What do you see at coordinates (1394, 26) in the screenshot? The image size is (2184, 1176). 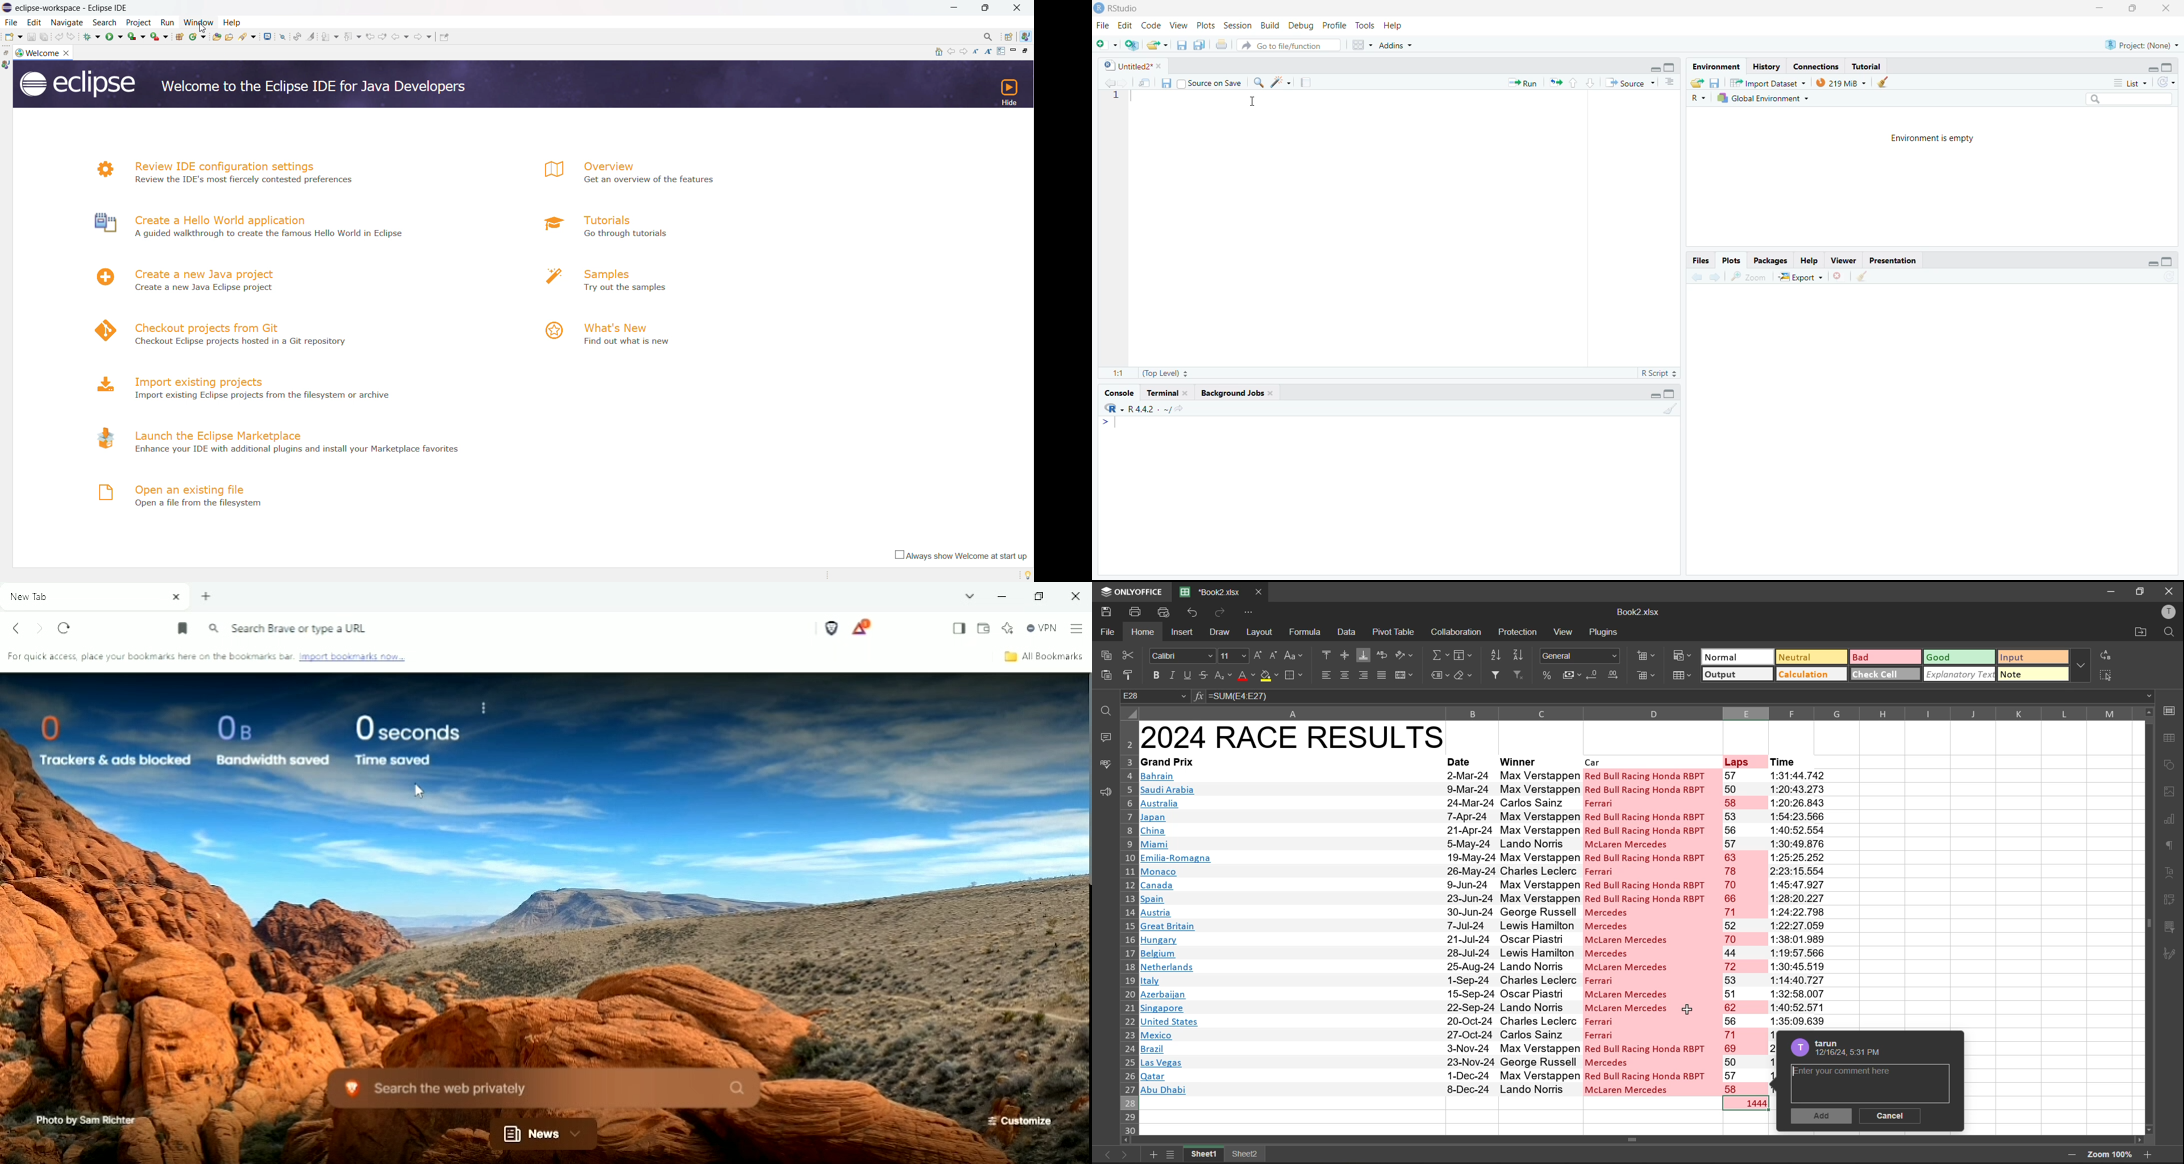 I see `Help` at bounding box center [1394, 26].